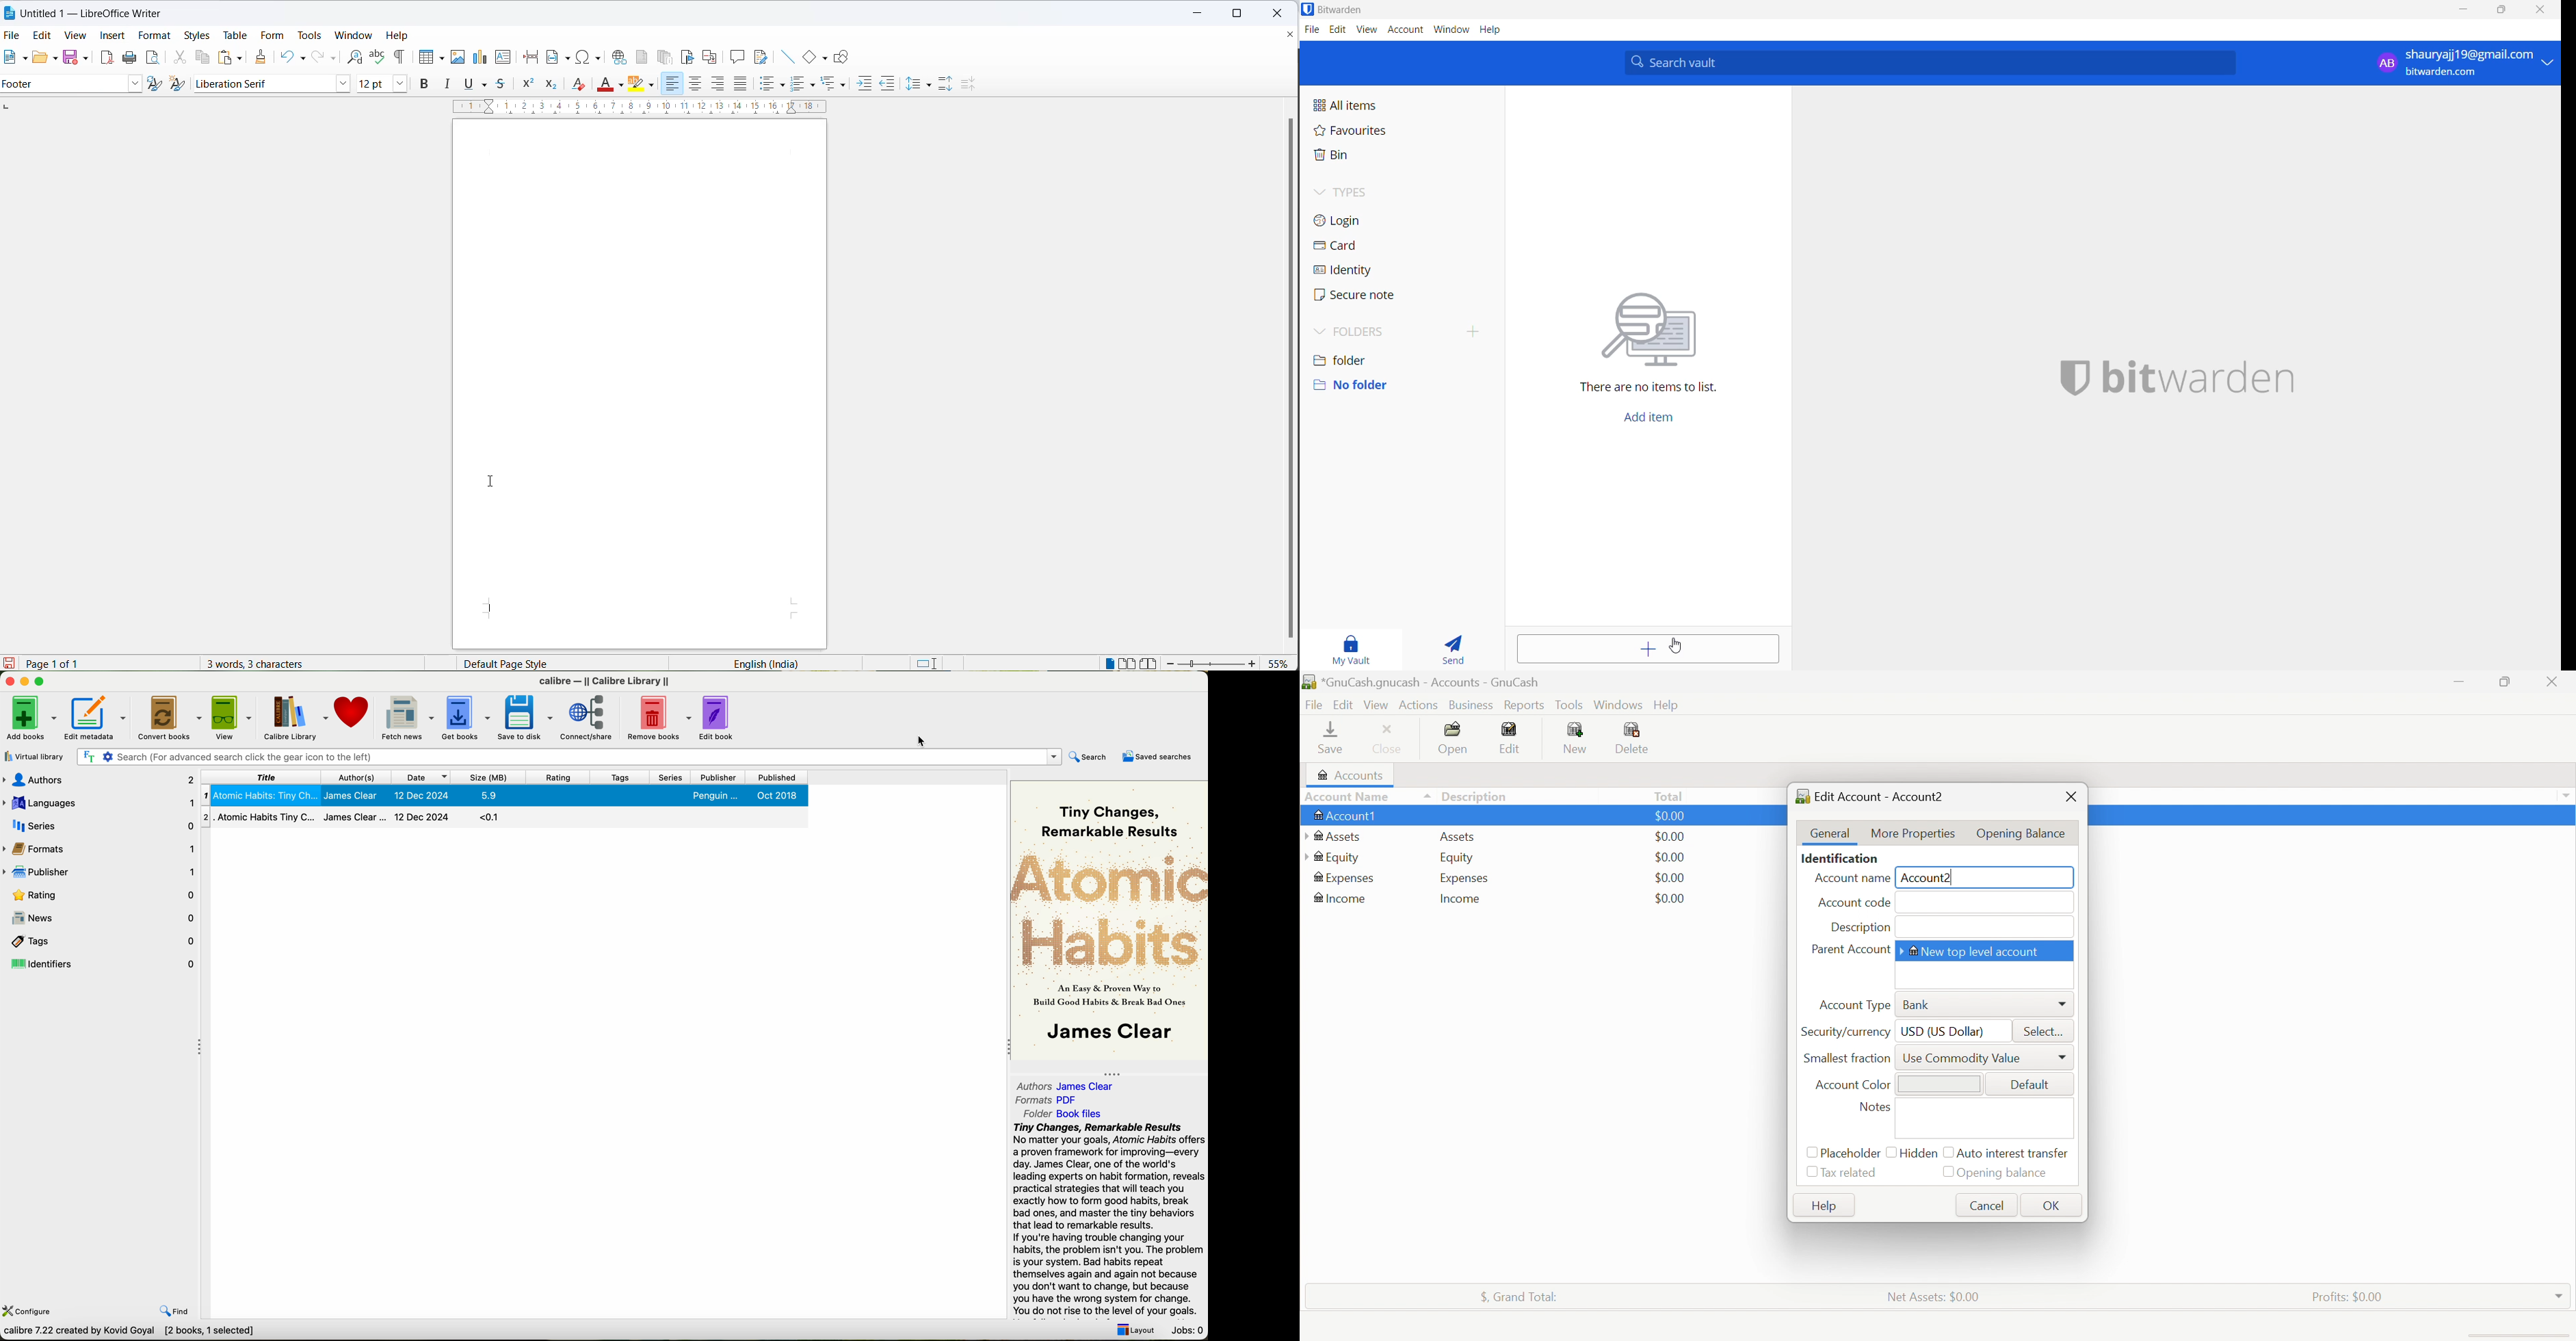 This screenshot has height=1344, width=2576. I want to click on Delete, so click(1635, 738).